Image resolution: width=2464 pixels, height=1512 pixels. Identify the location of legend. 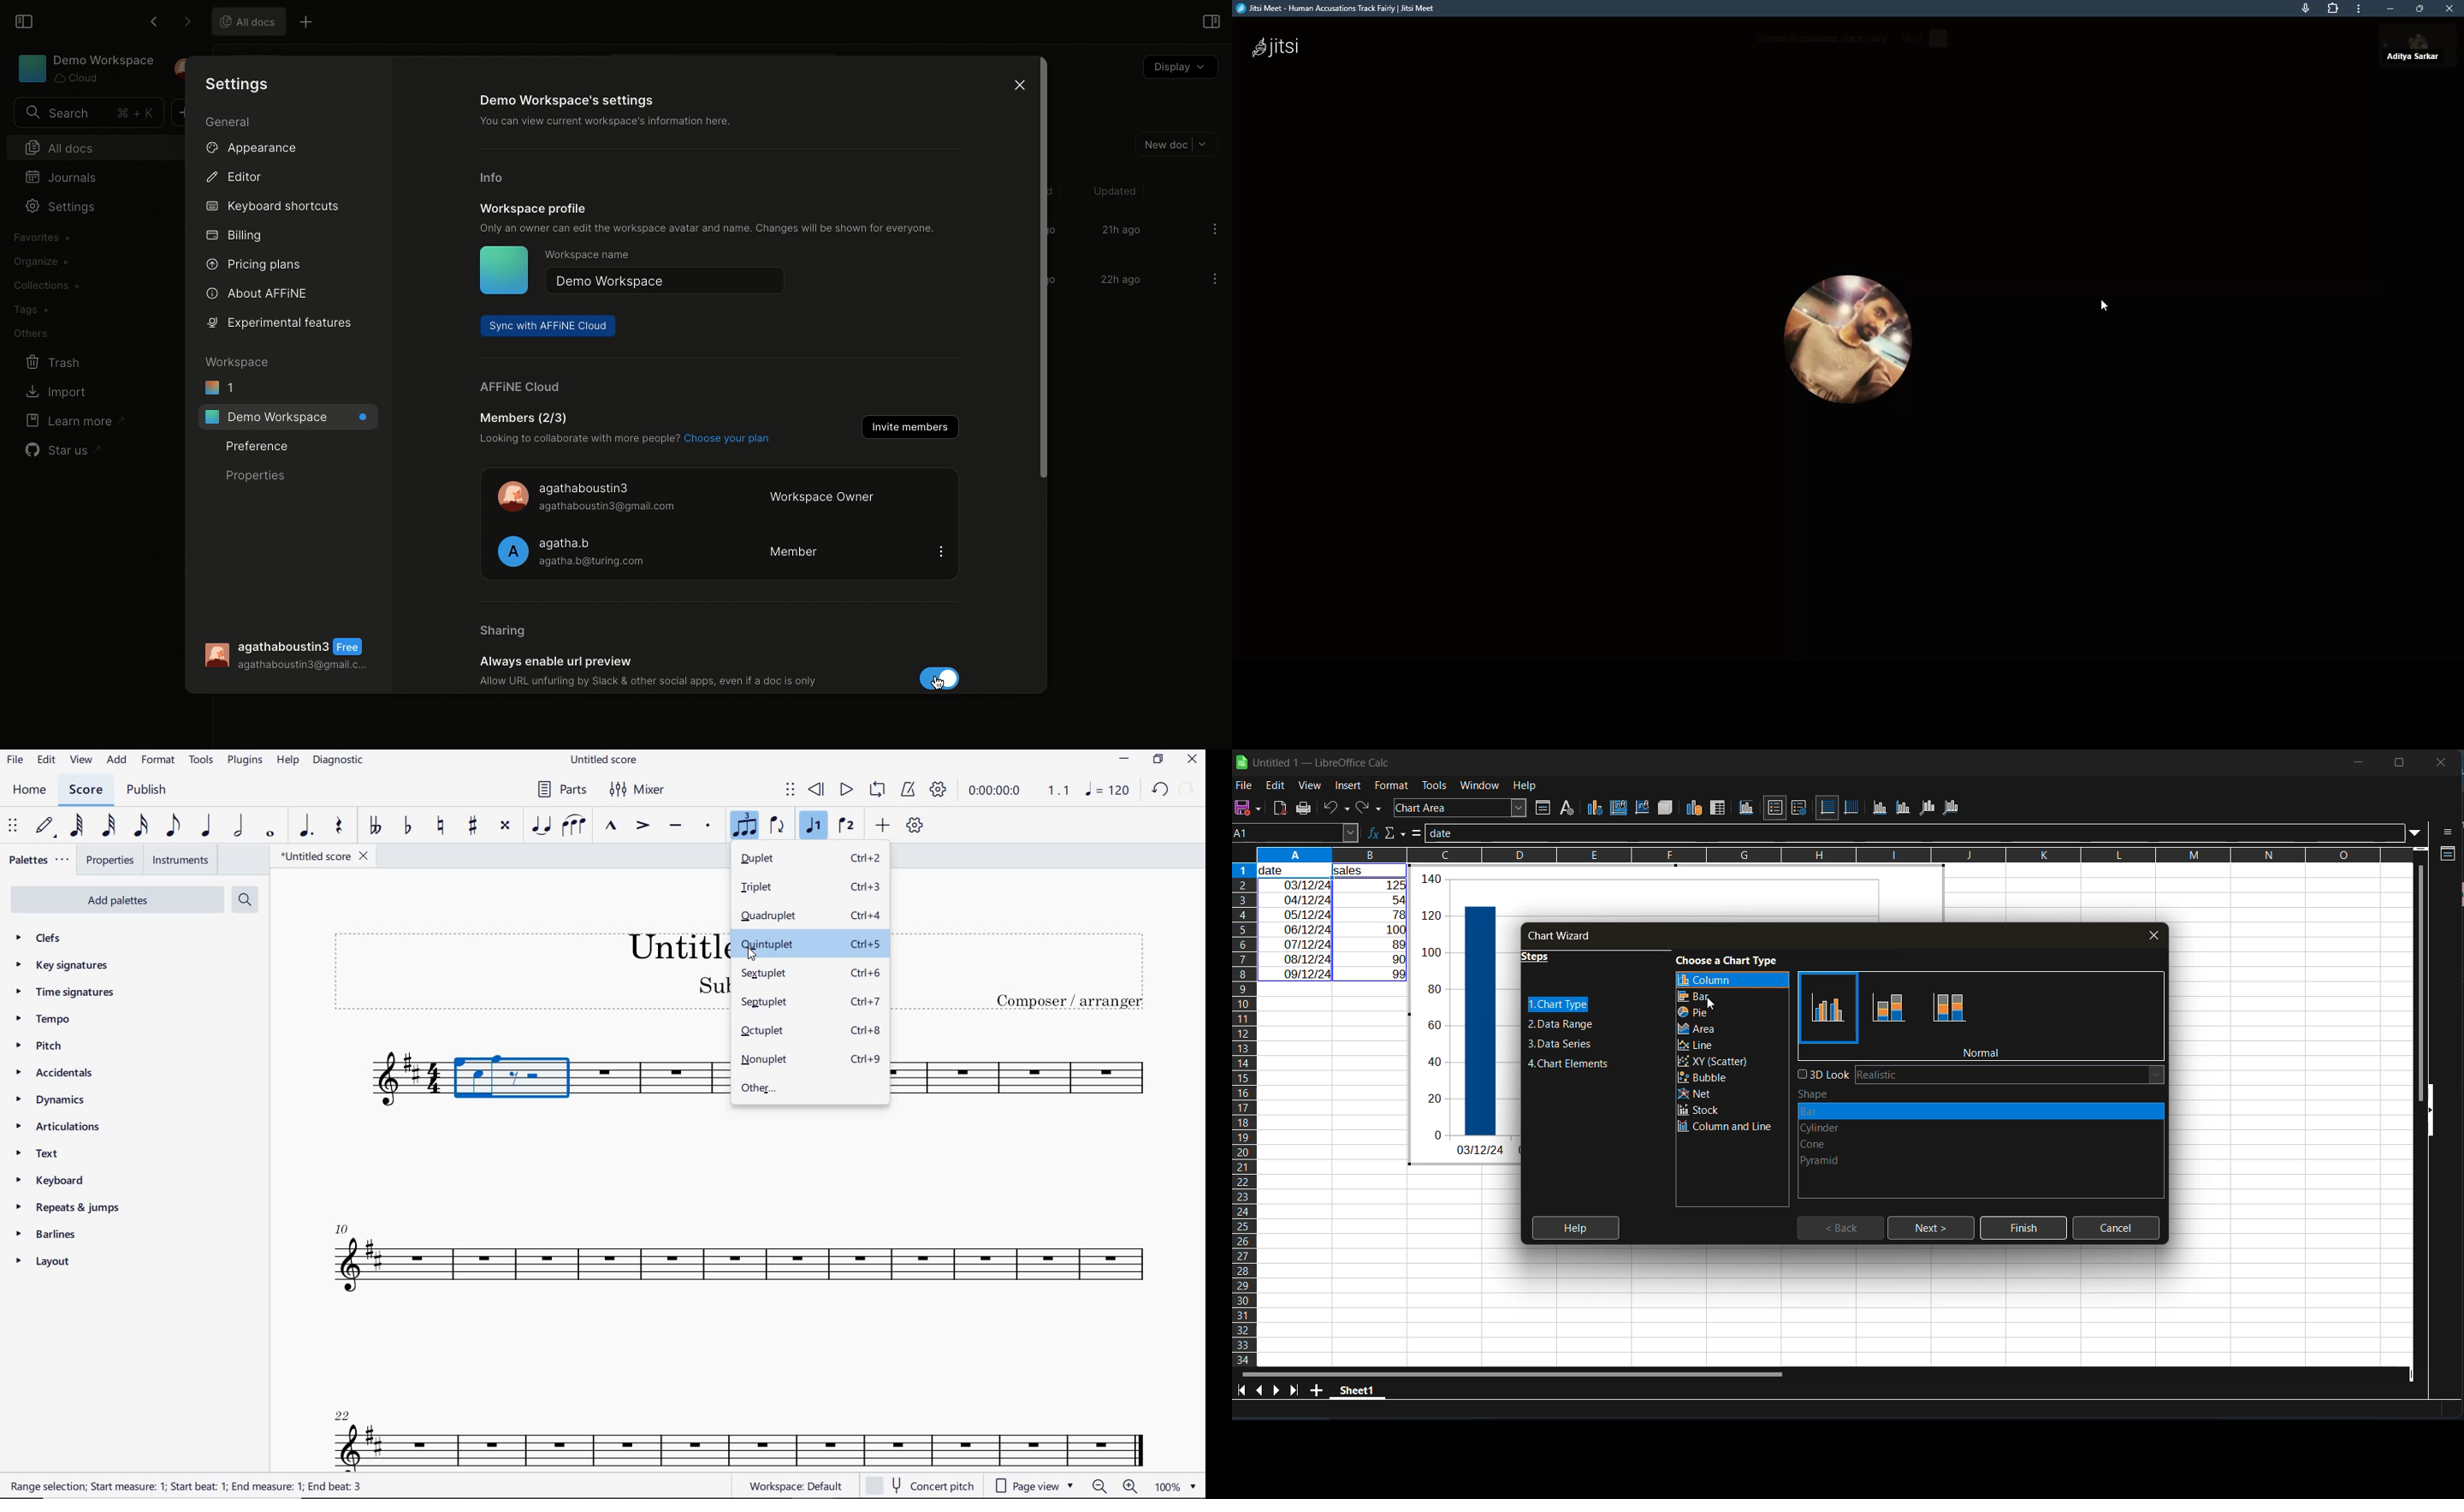
(1797, 807).